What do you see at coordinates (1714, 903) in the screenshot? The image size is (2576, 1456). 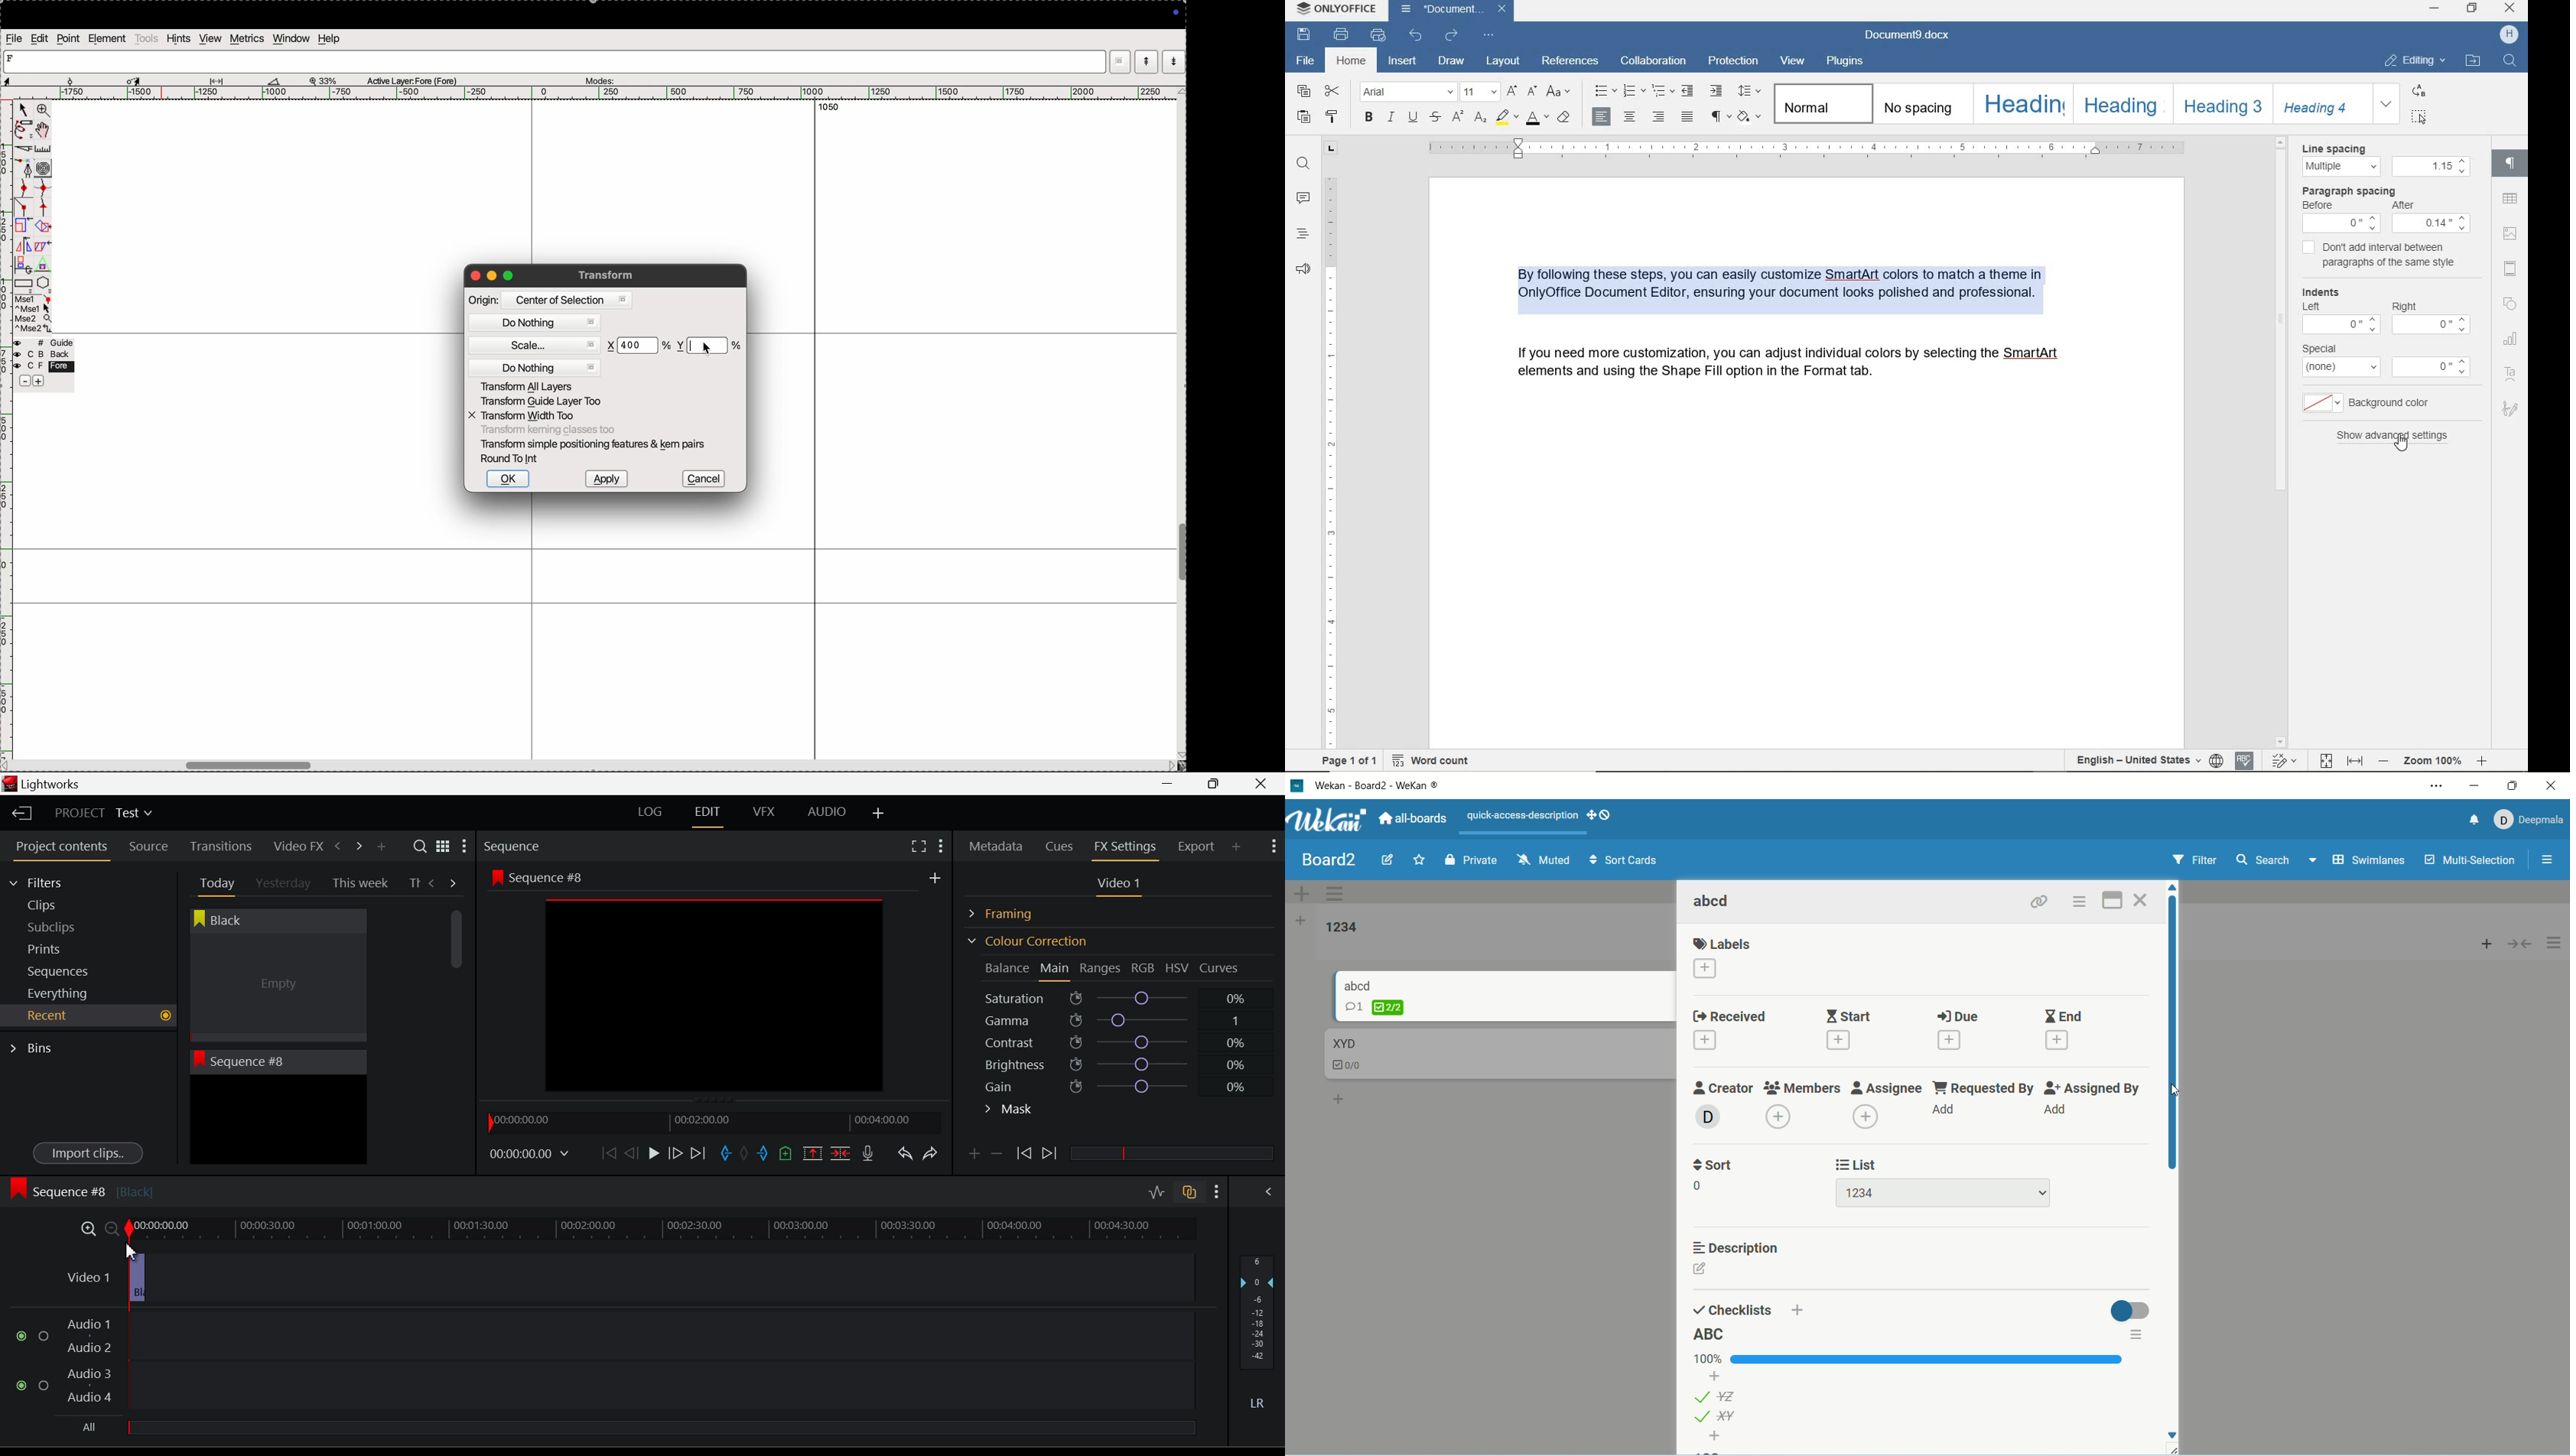 I see `card title` at bounding box center [1714, 903].